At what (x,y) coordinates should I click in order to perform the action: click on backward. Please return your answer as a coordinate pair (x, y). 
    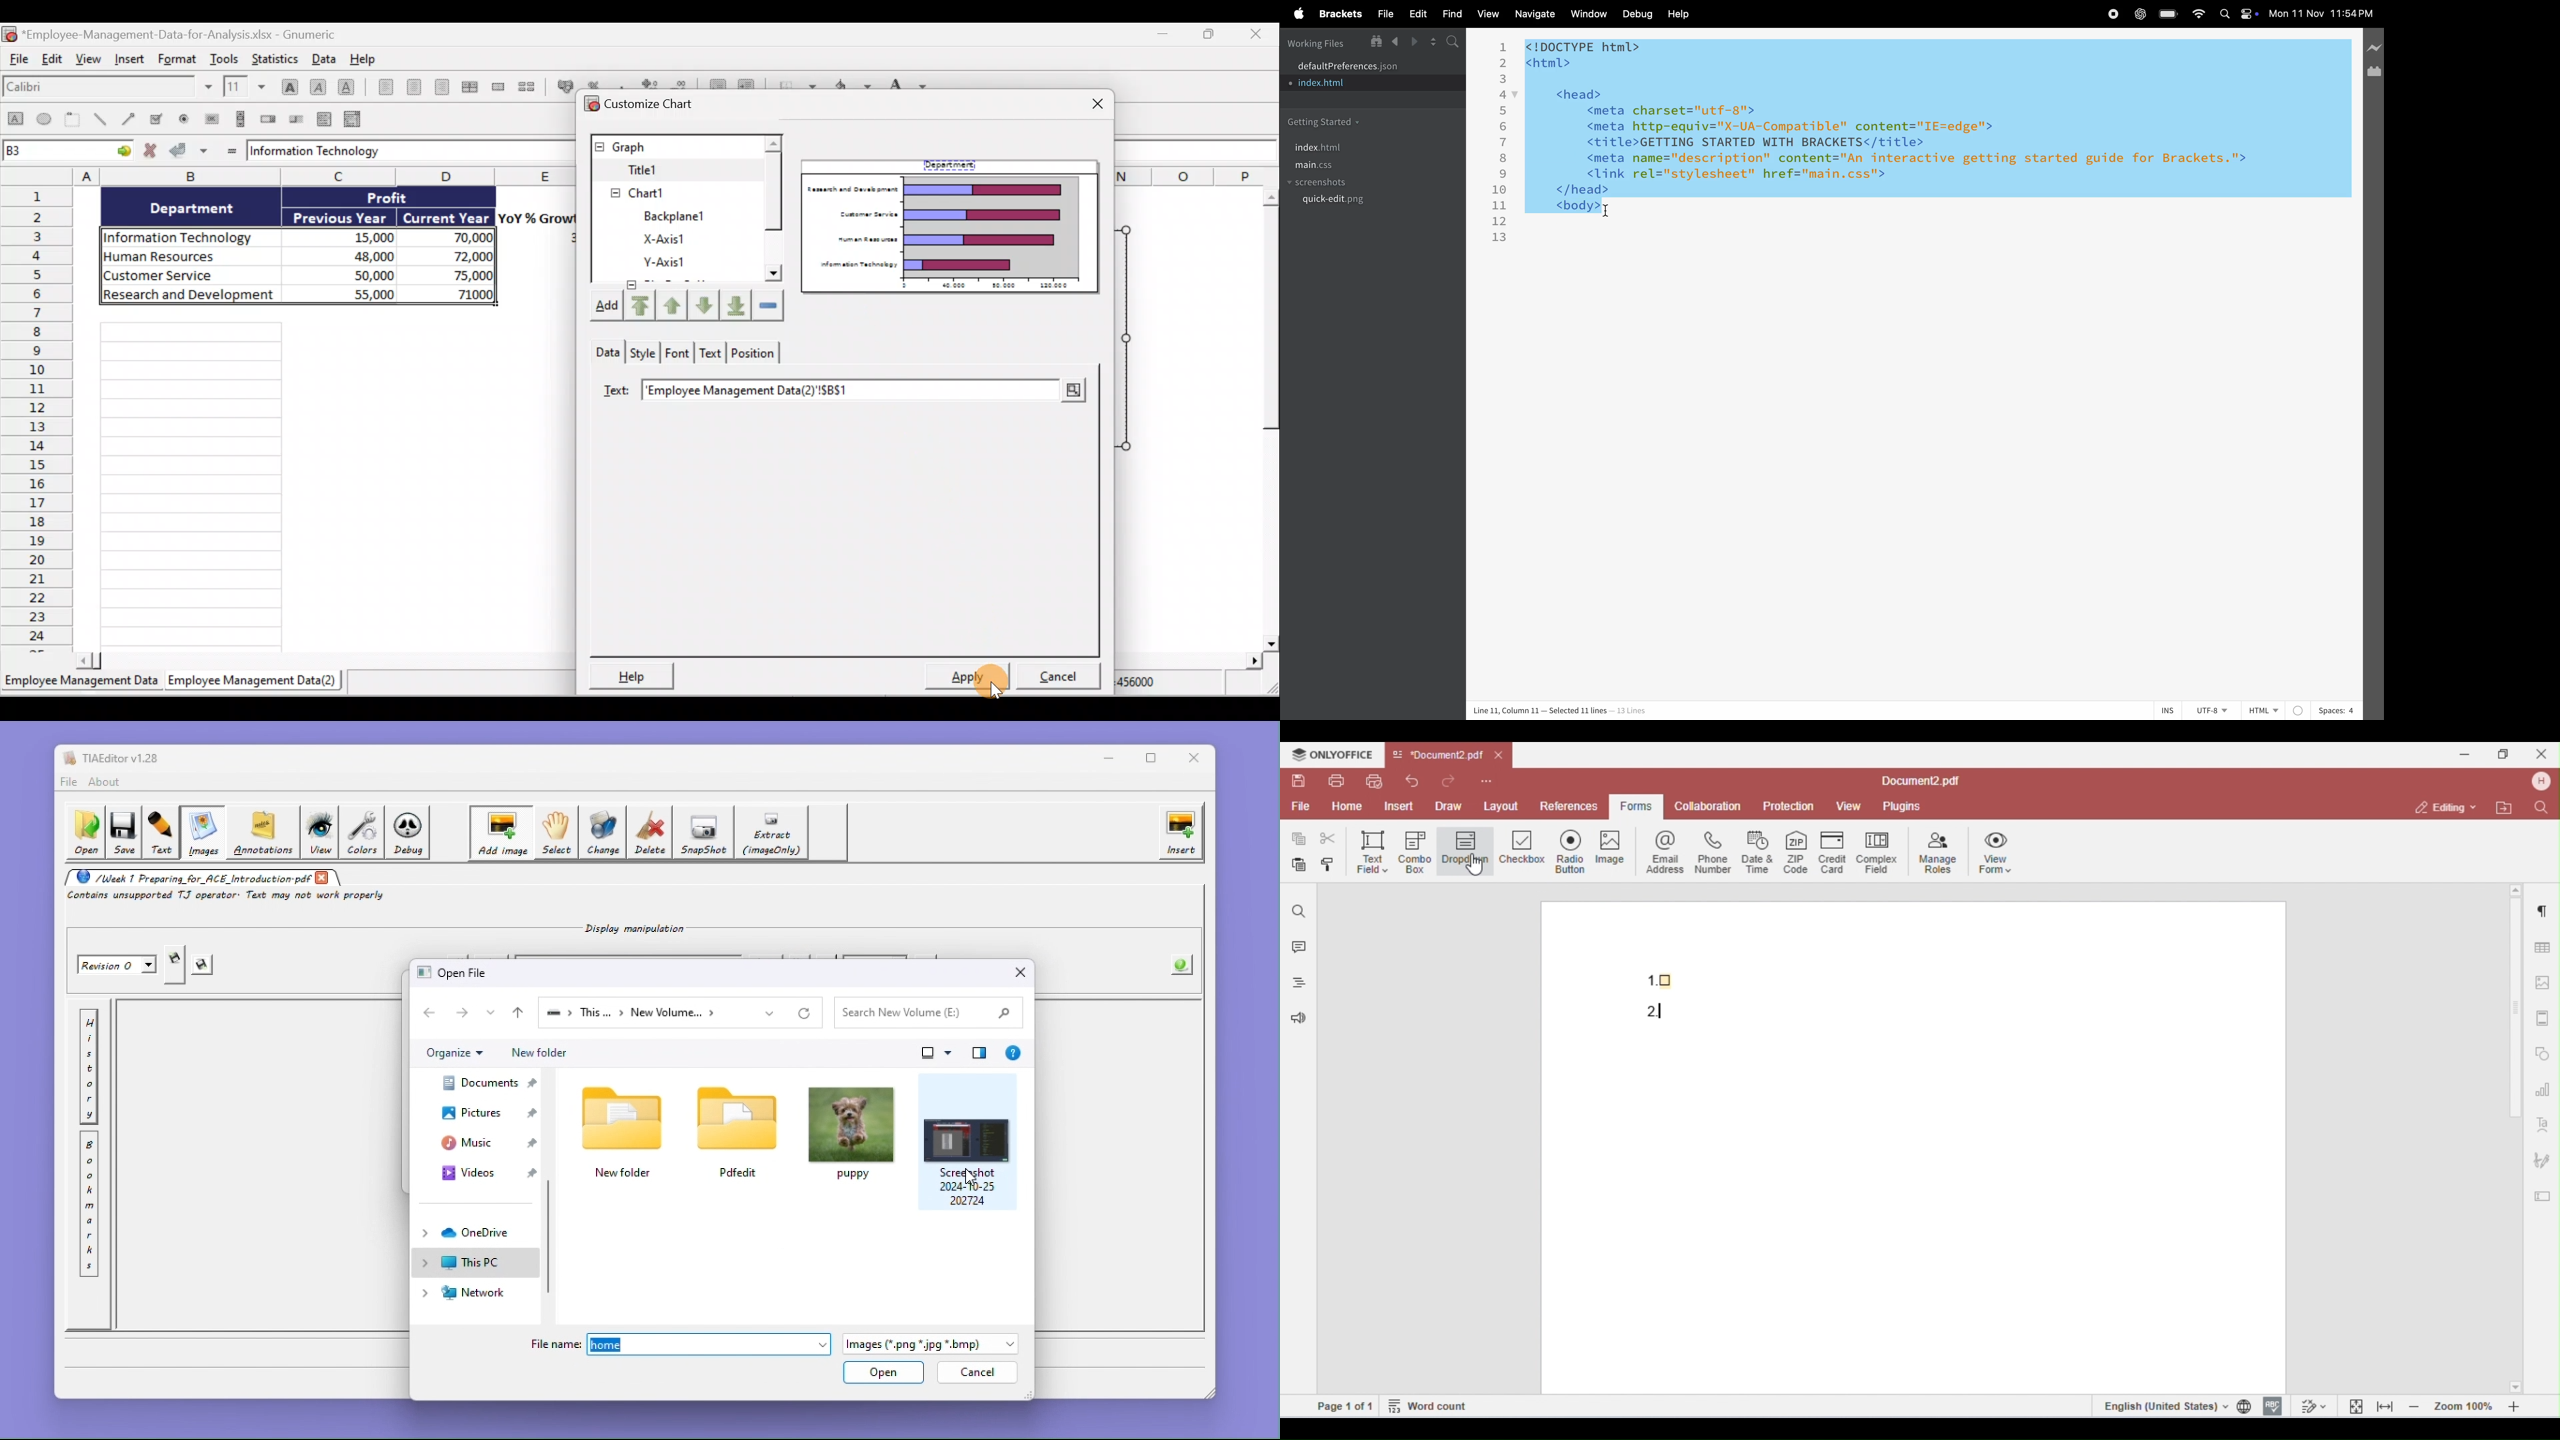
    Looking at the image, I should click on (1395, 42).